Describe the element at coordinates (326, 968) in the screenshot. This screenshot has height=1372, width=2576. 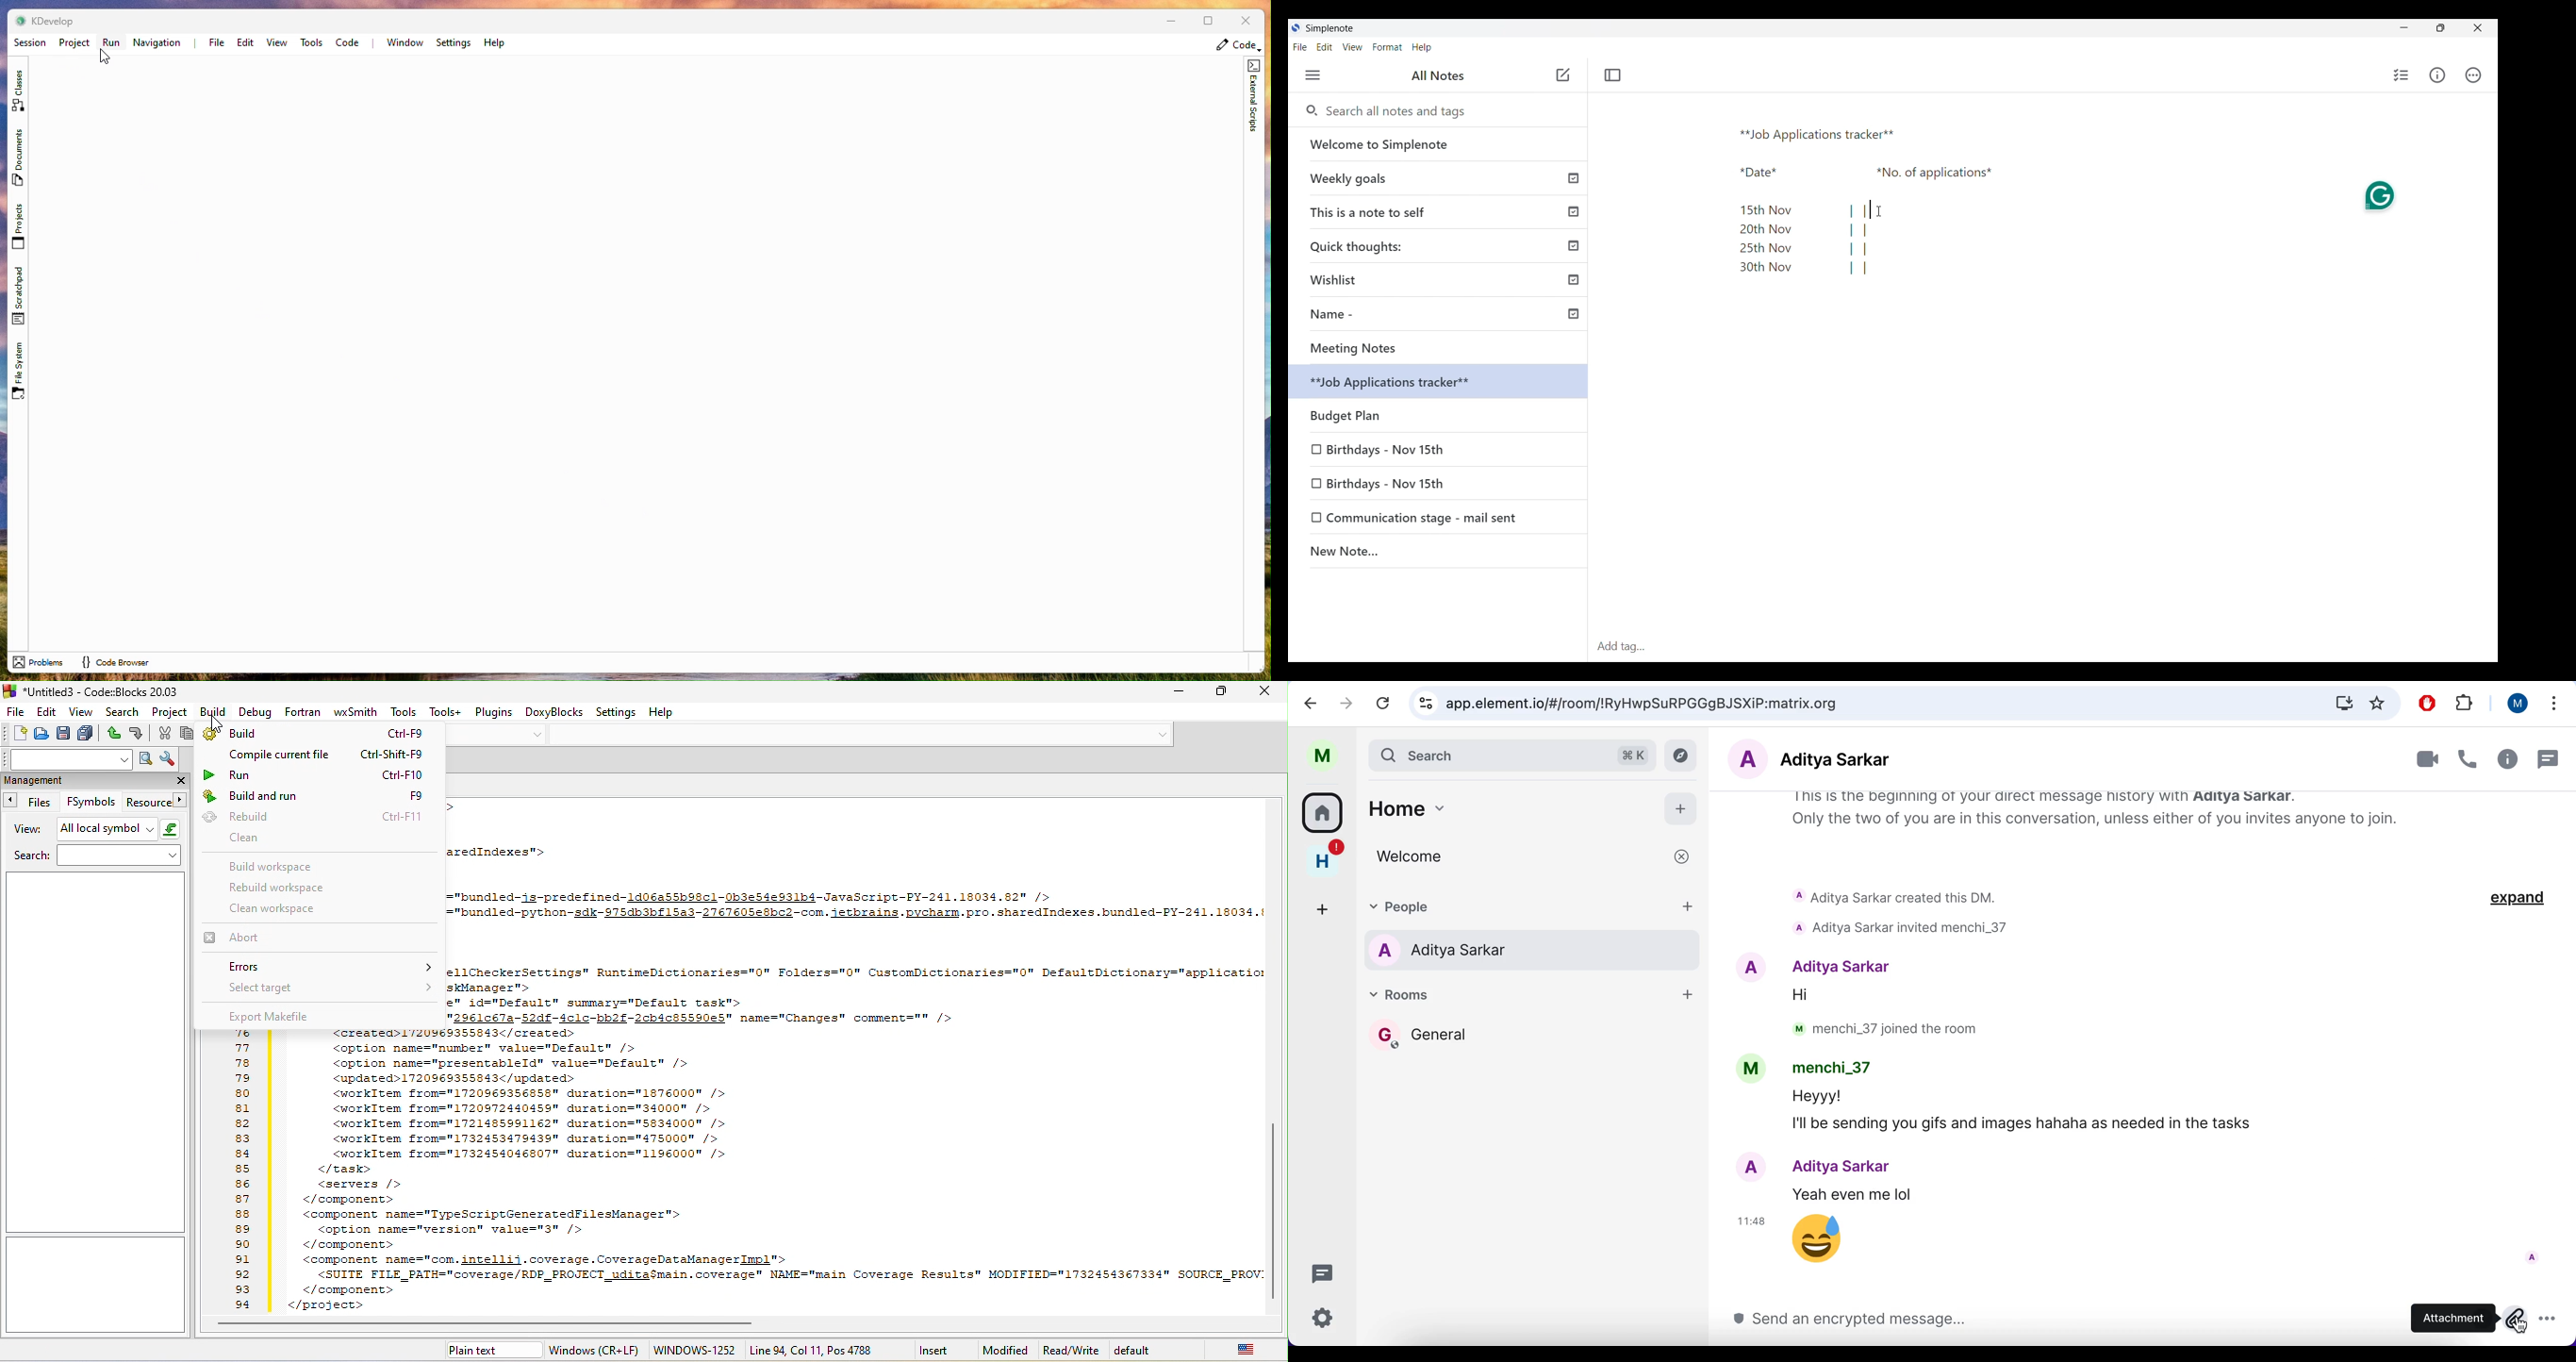
I see `errors` at that location.